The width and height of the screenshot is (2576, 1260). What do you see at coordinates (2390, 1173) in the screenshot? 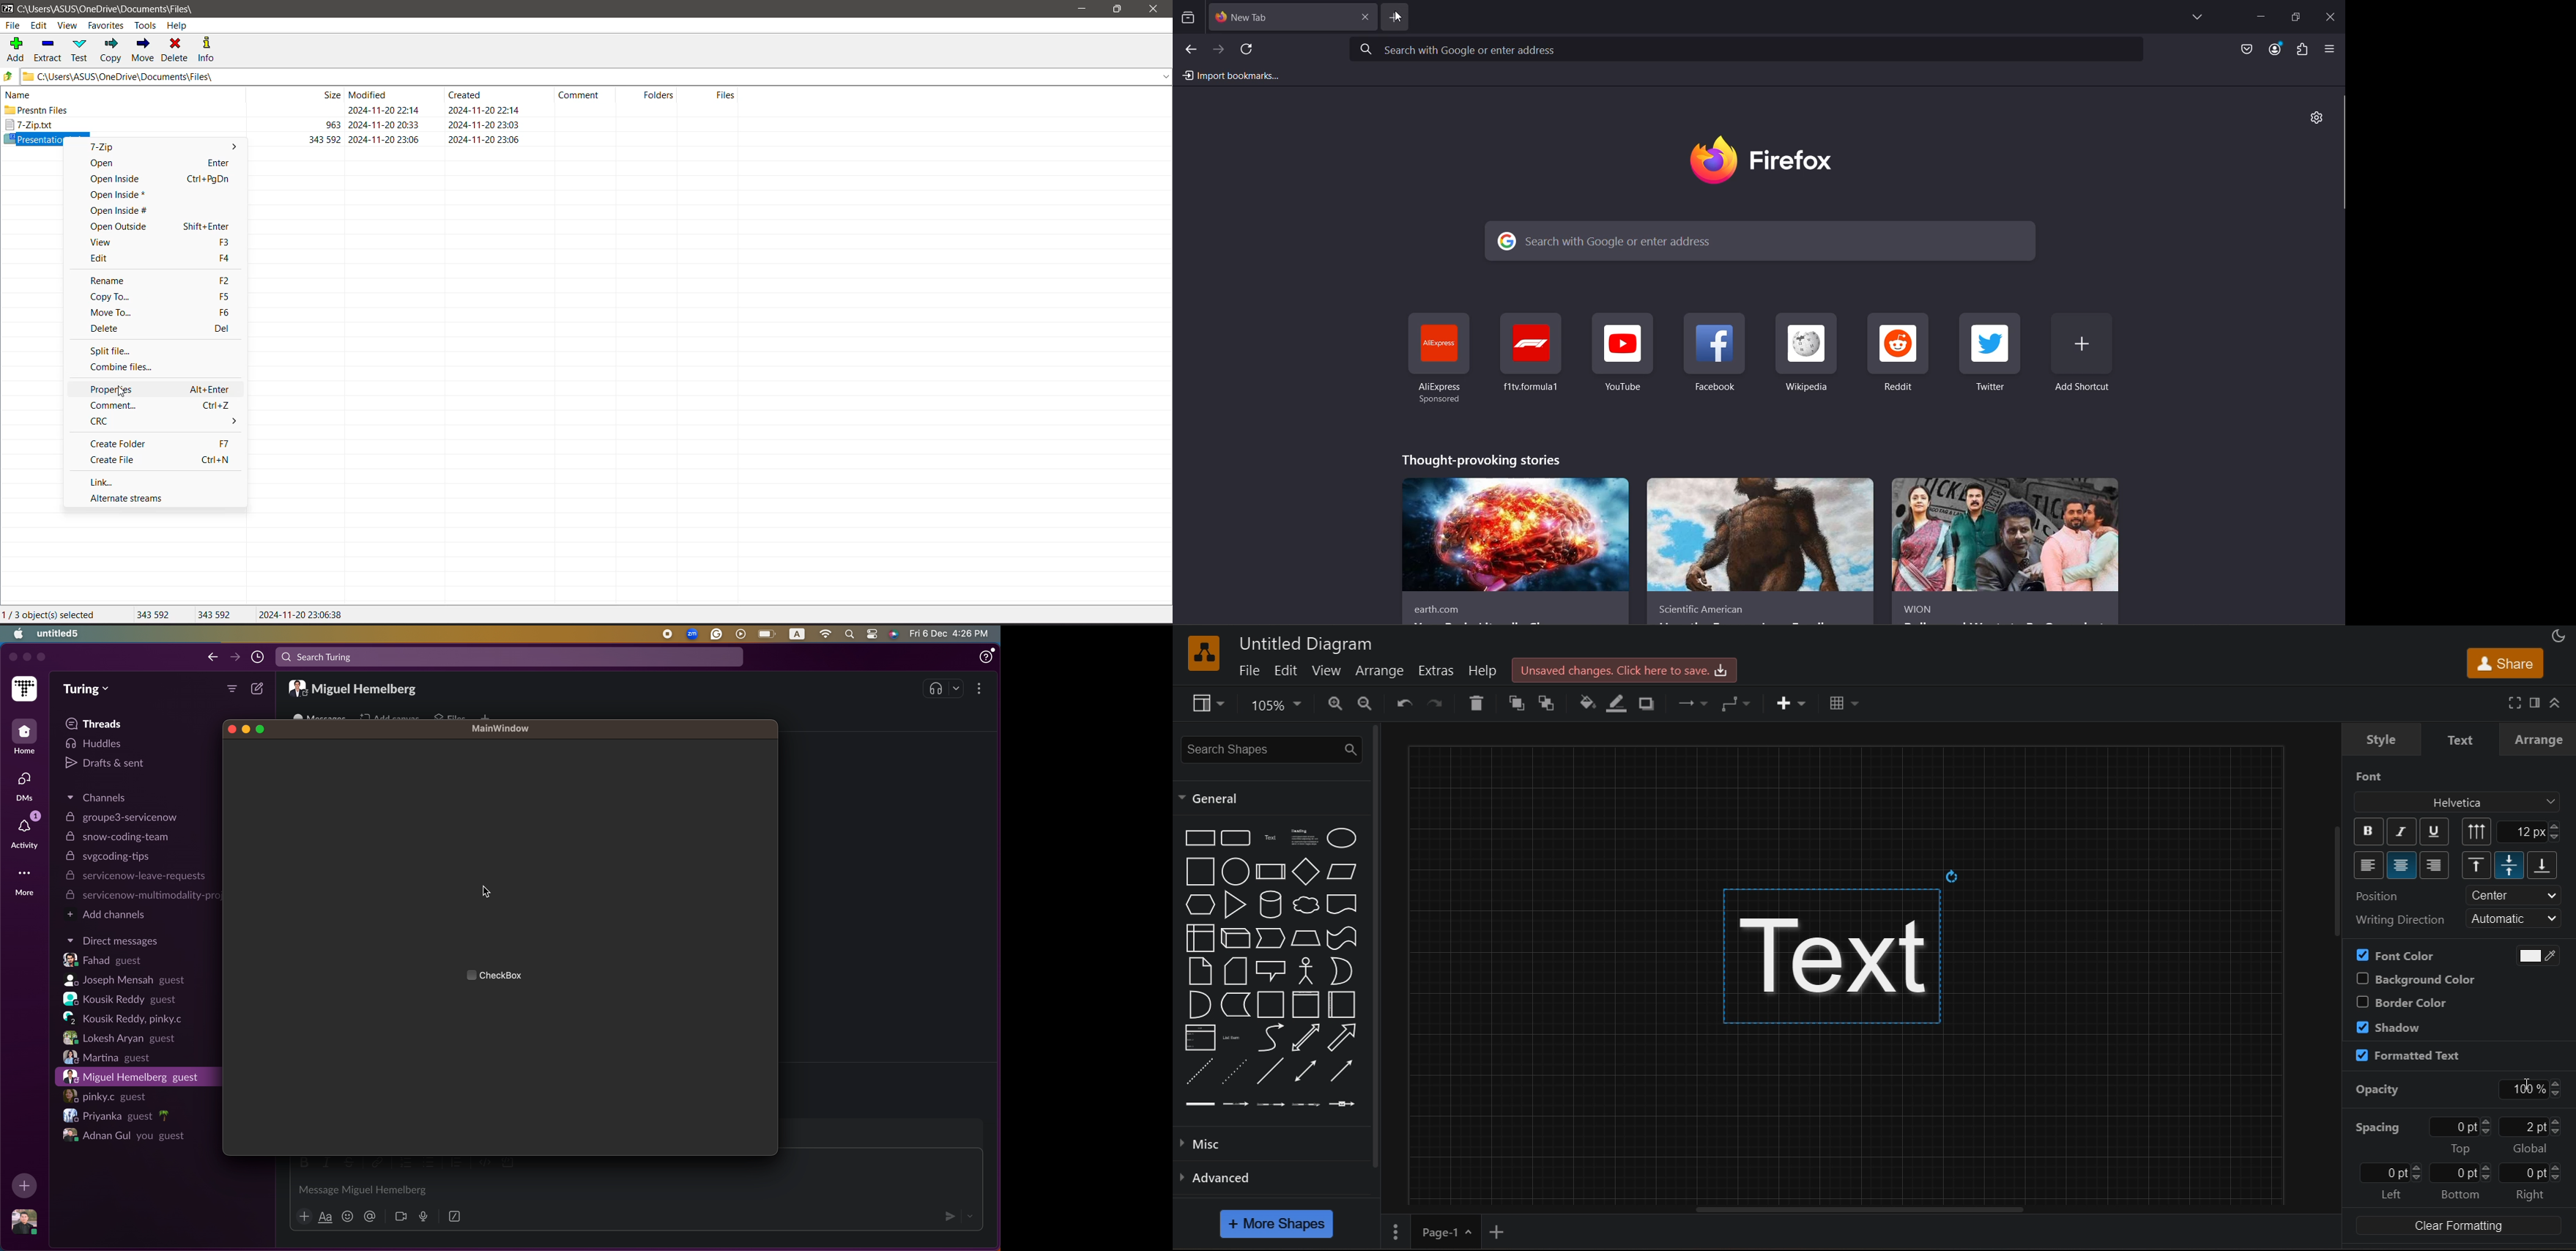
I see `0 pt` at bounding box center [2390, 1173].